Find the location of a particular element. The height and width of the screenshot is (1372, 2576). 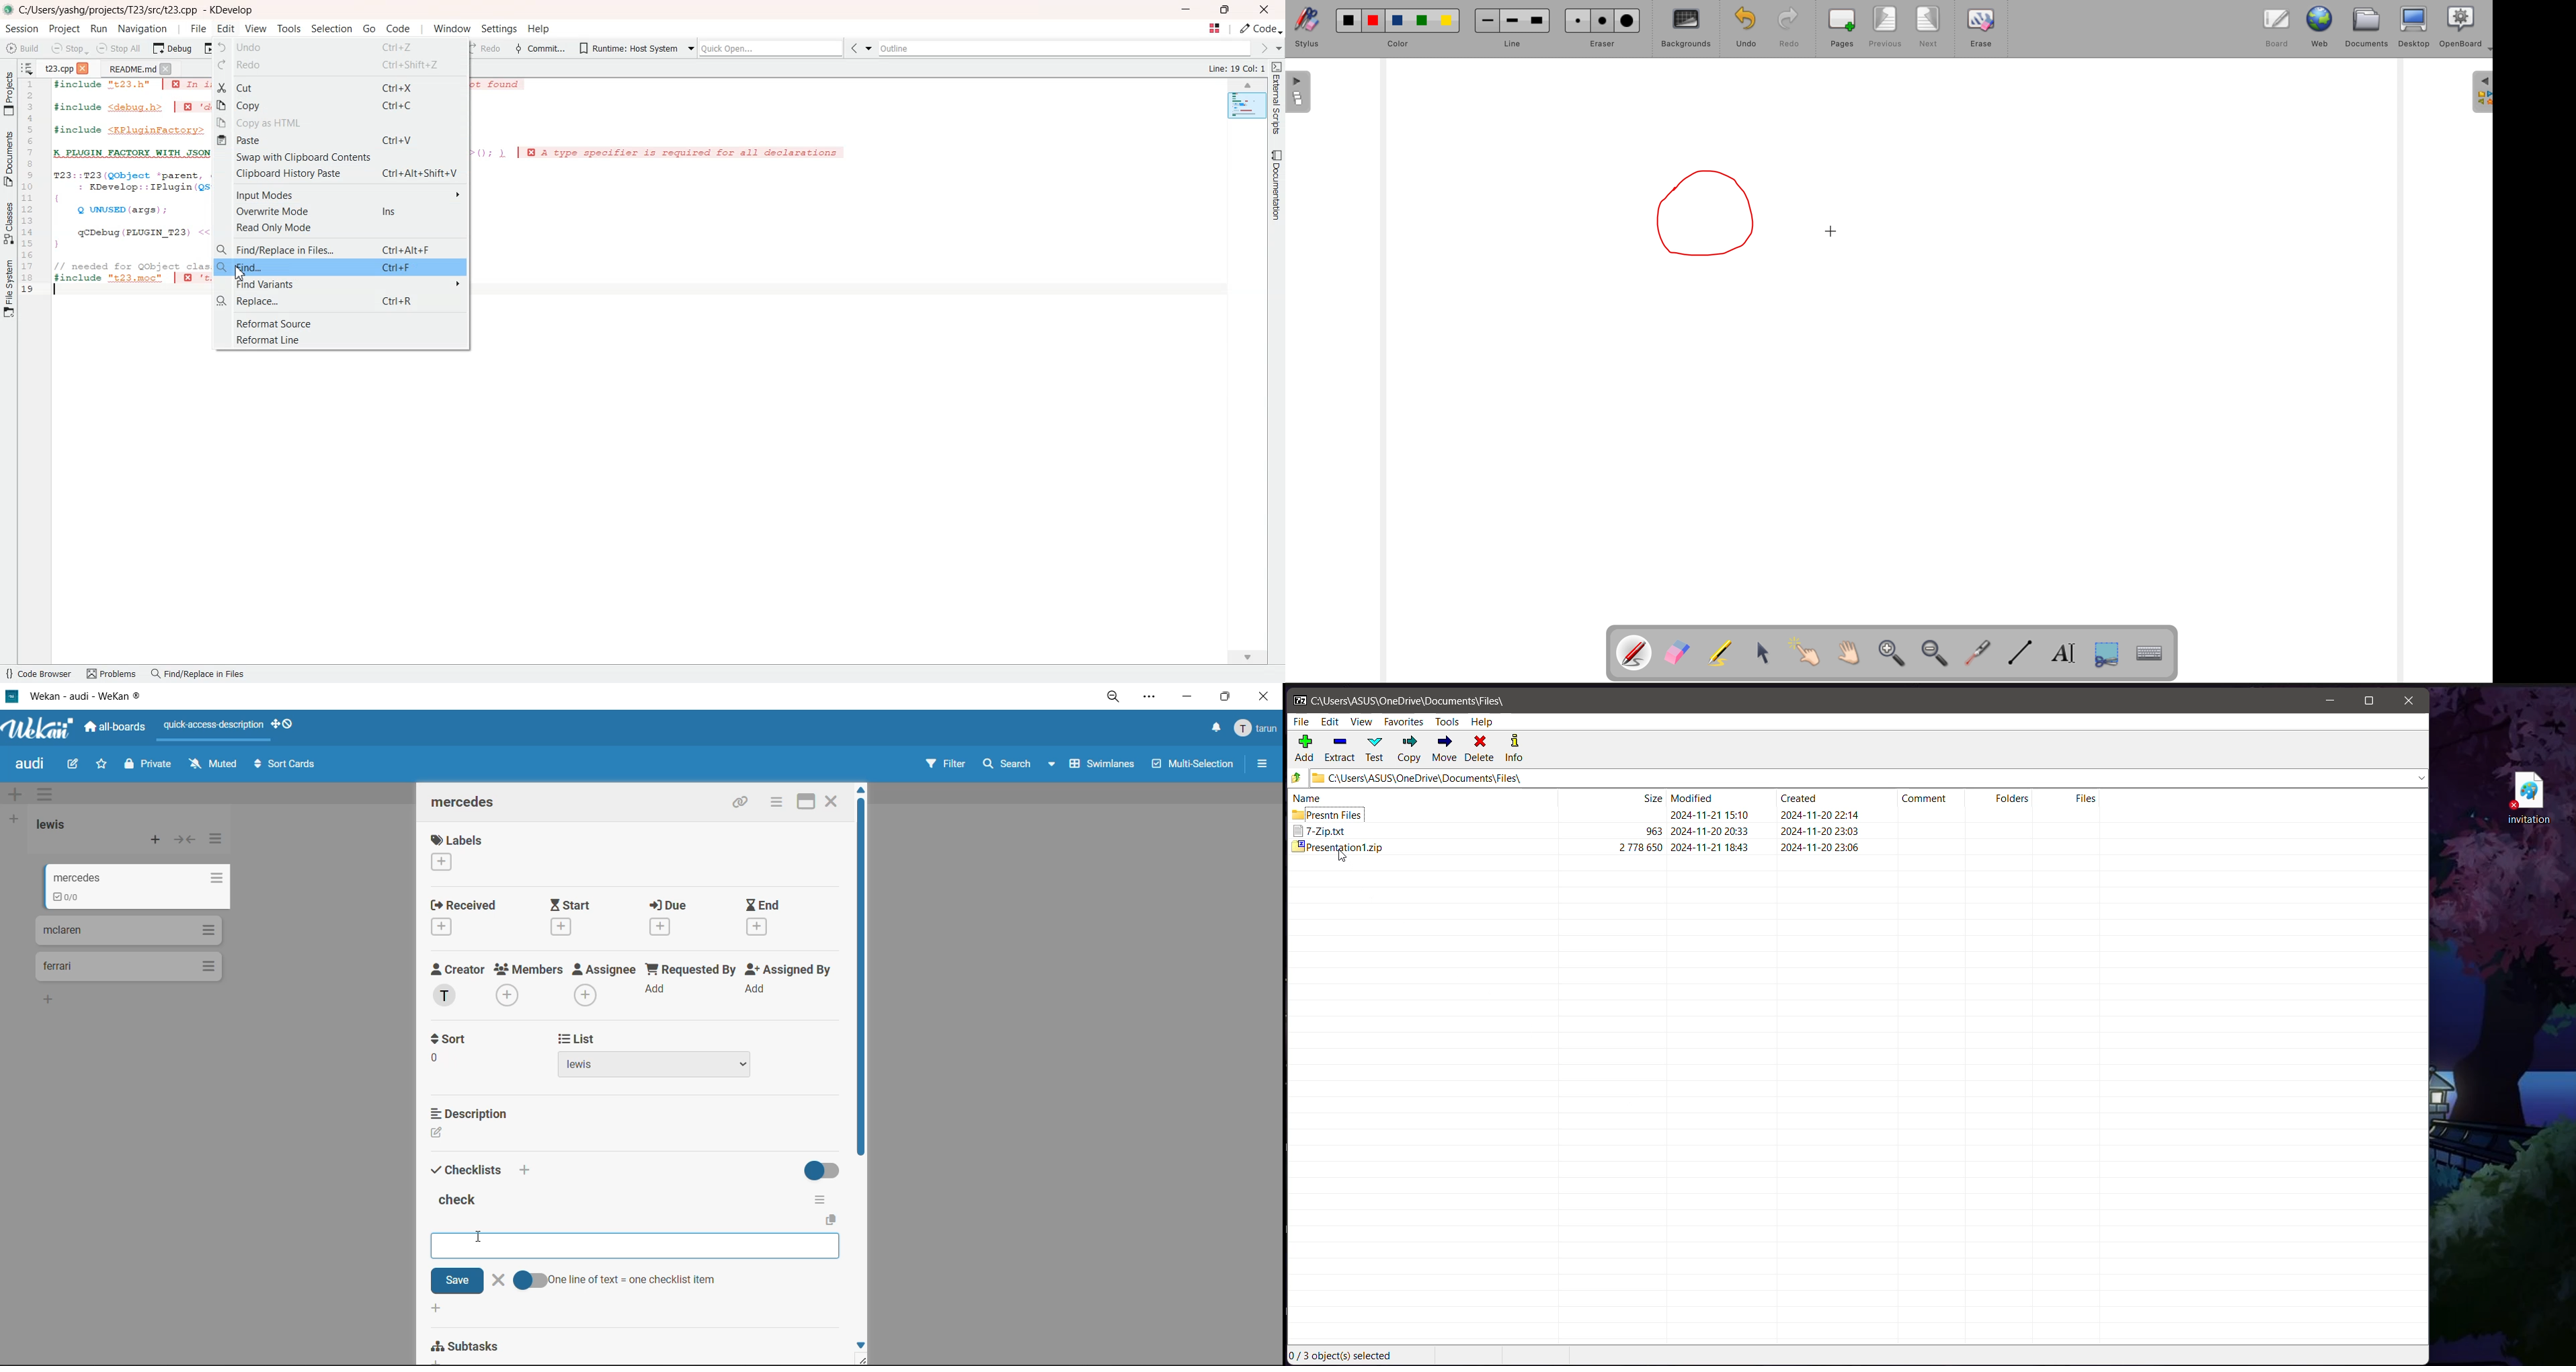

presentationt.zip 343592 2024-11-211843 2024-11-20 23:06 is located at coordinates (1576, 848).